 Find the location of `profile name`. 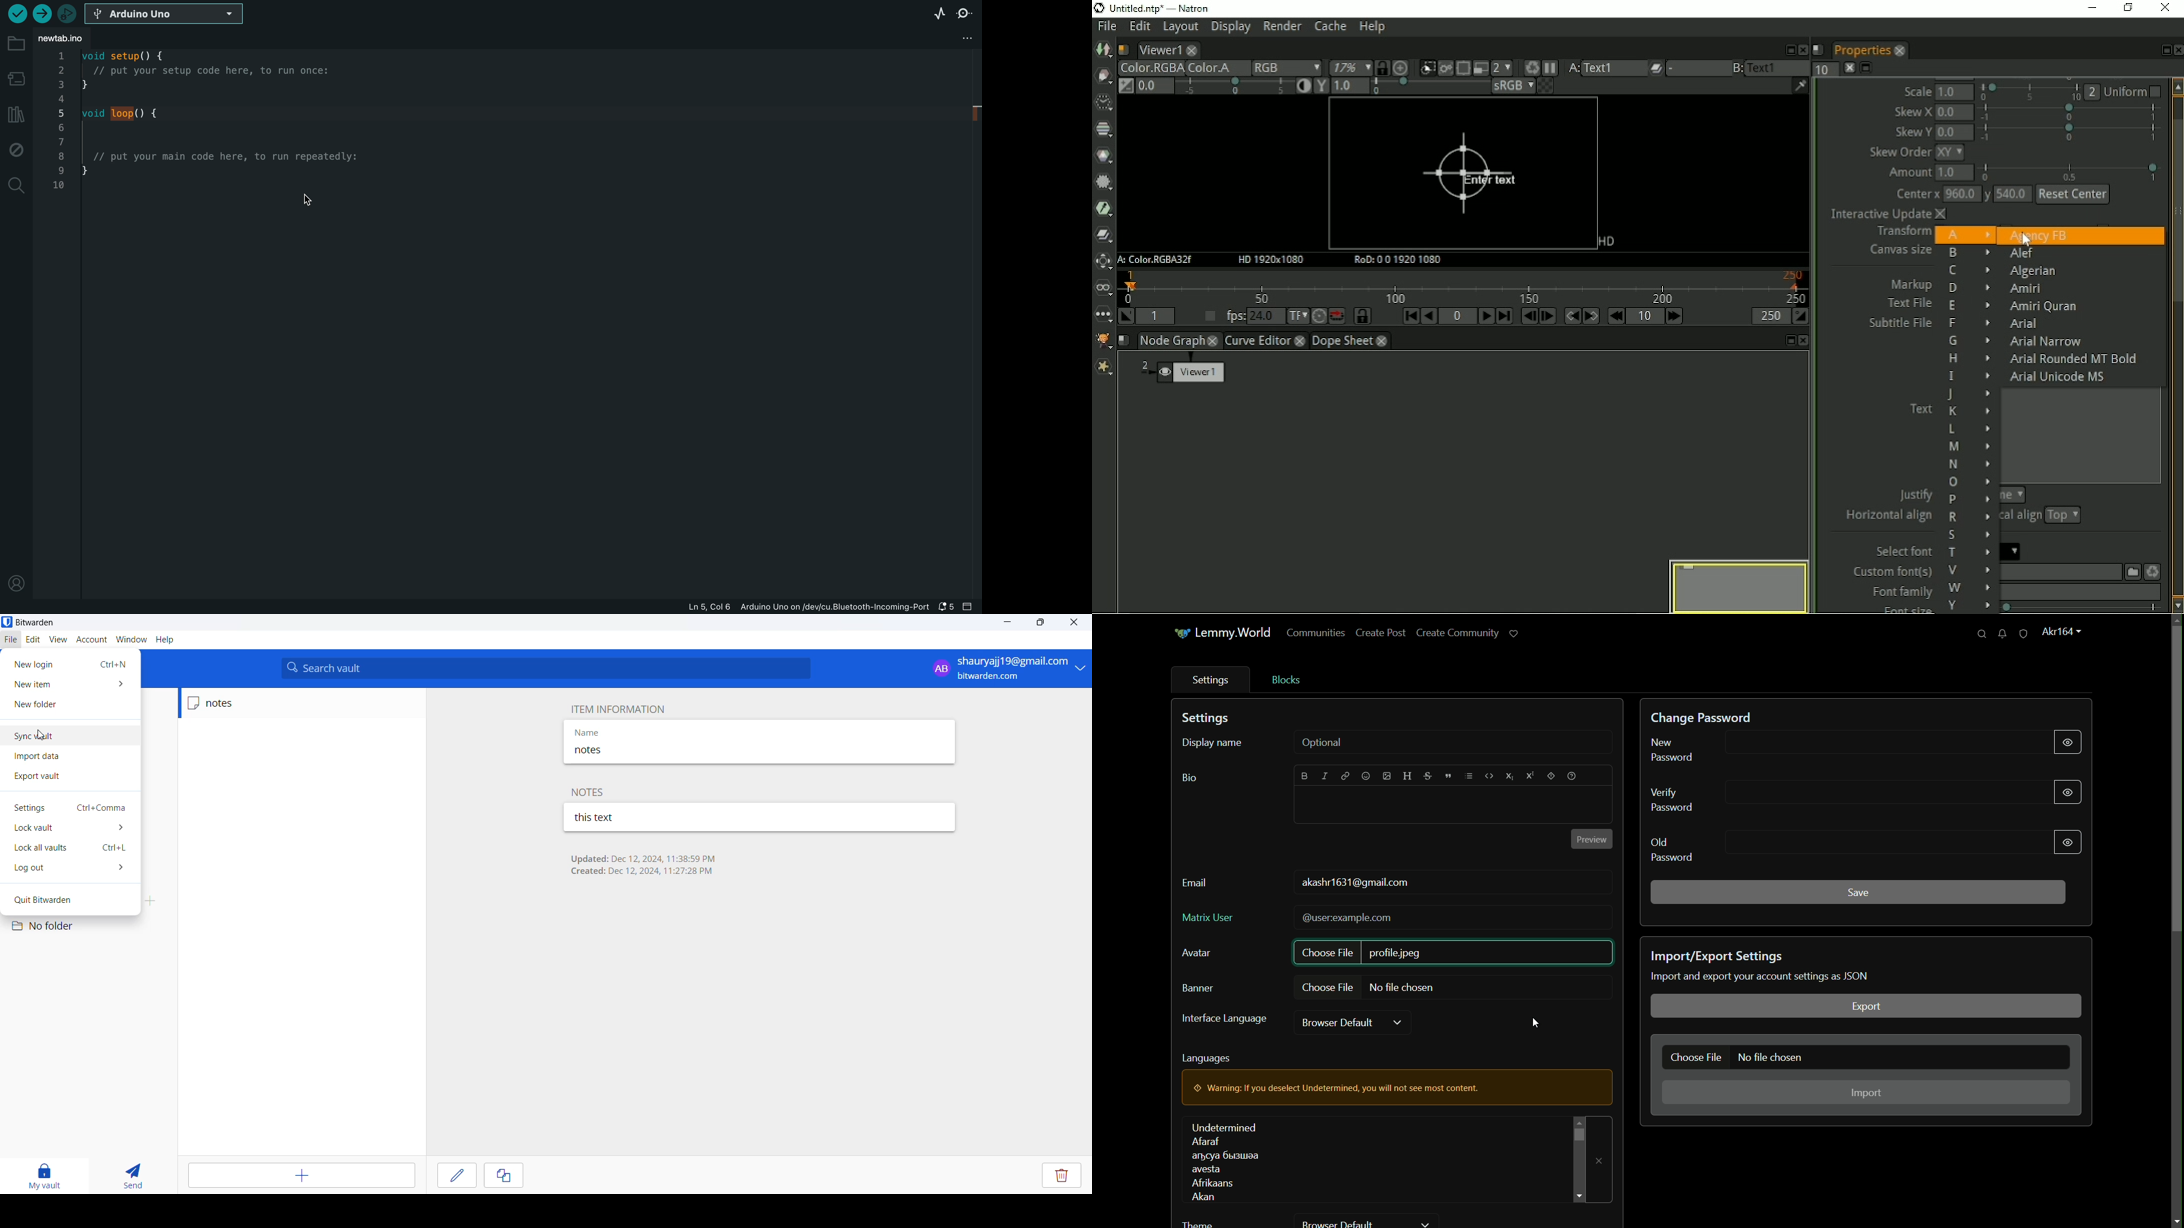

profile name is located at coordinates (2061, 630).